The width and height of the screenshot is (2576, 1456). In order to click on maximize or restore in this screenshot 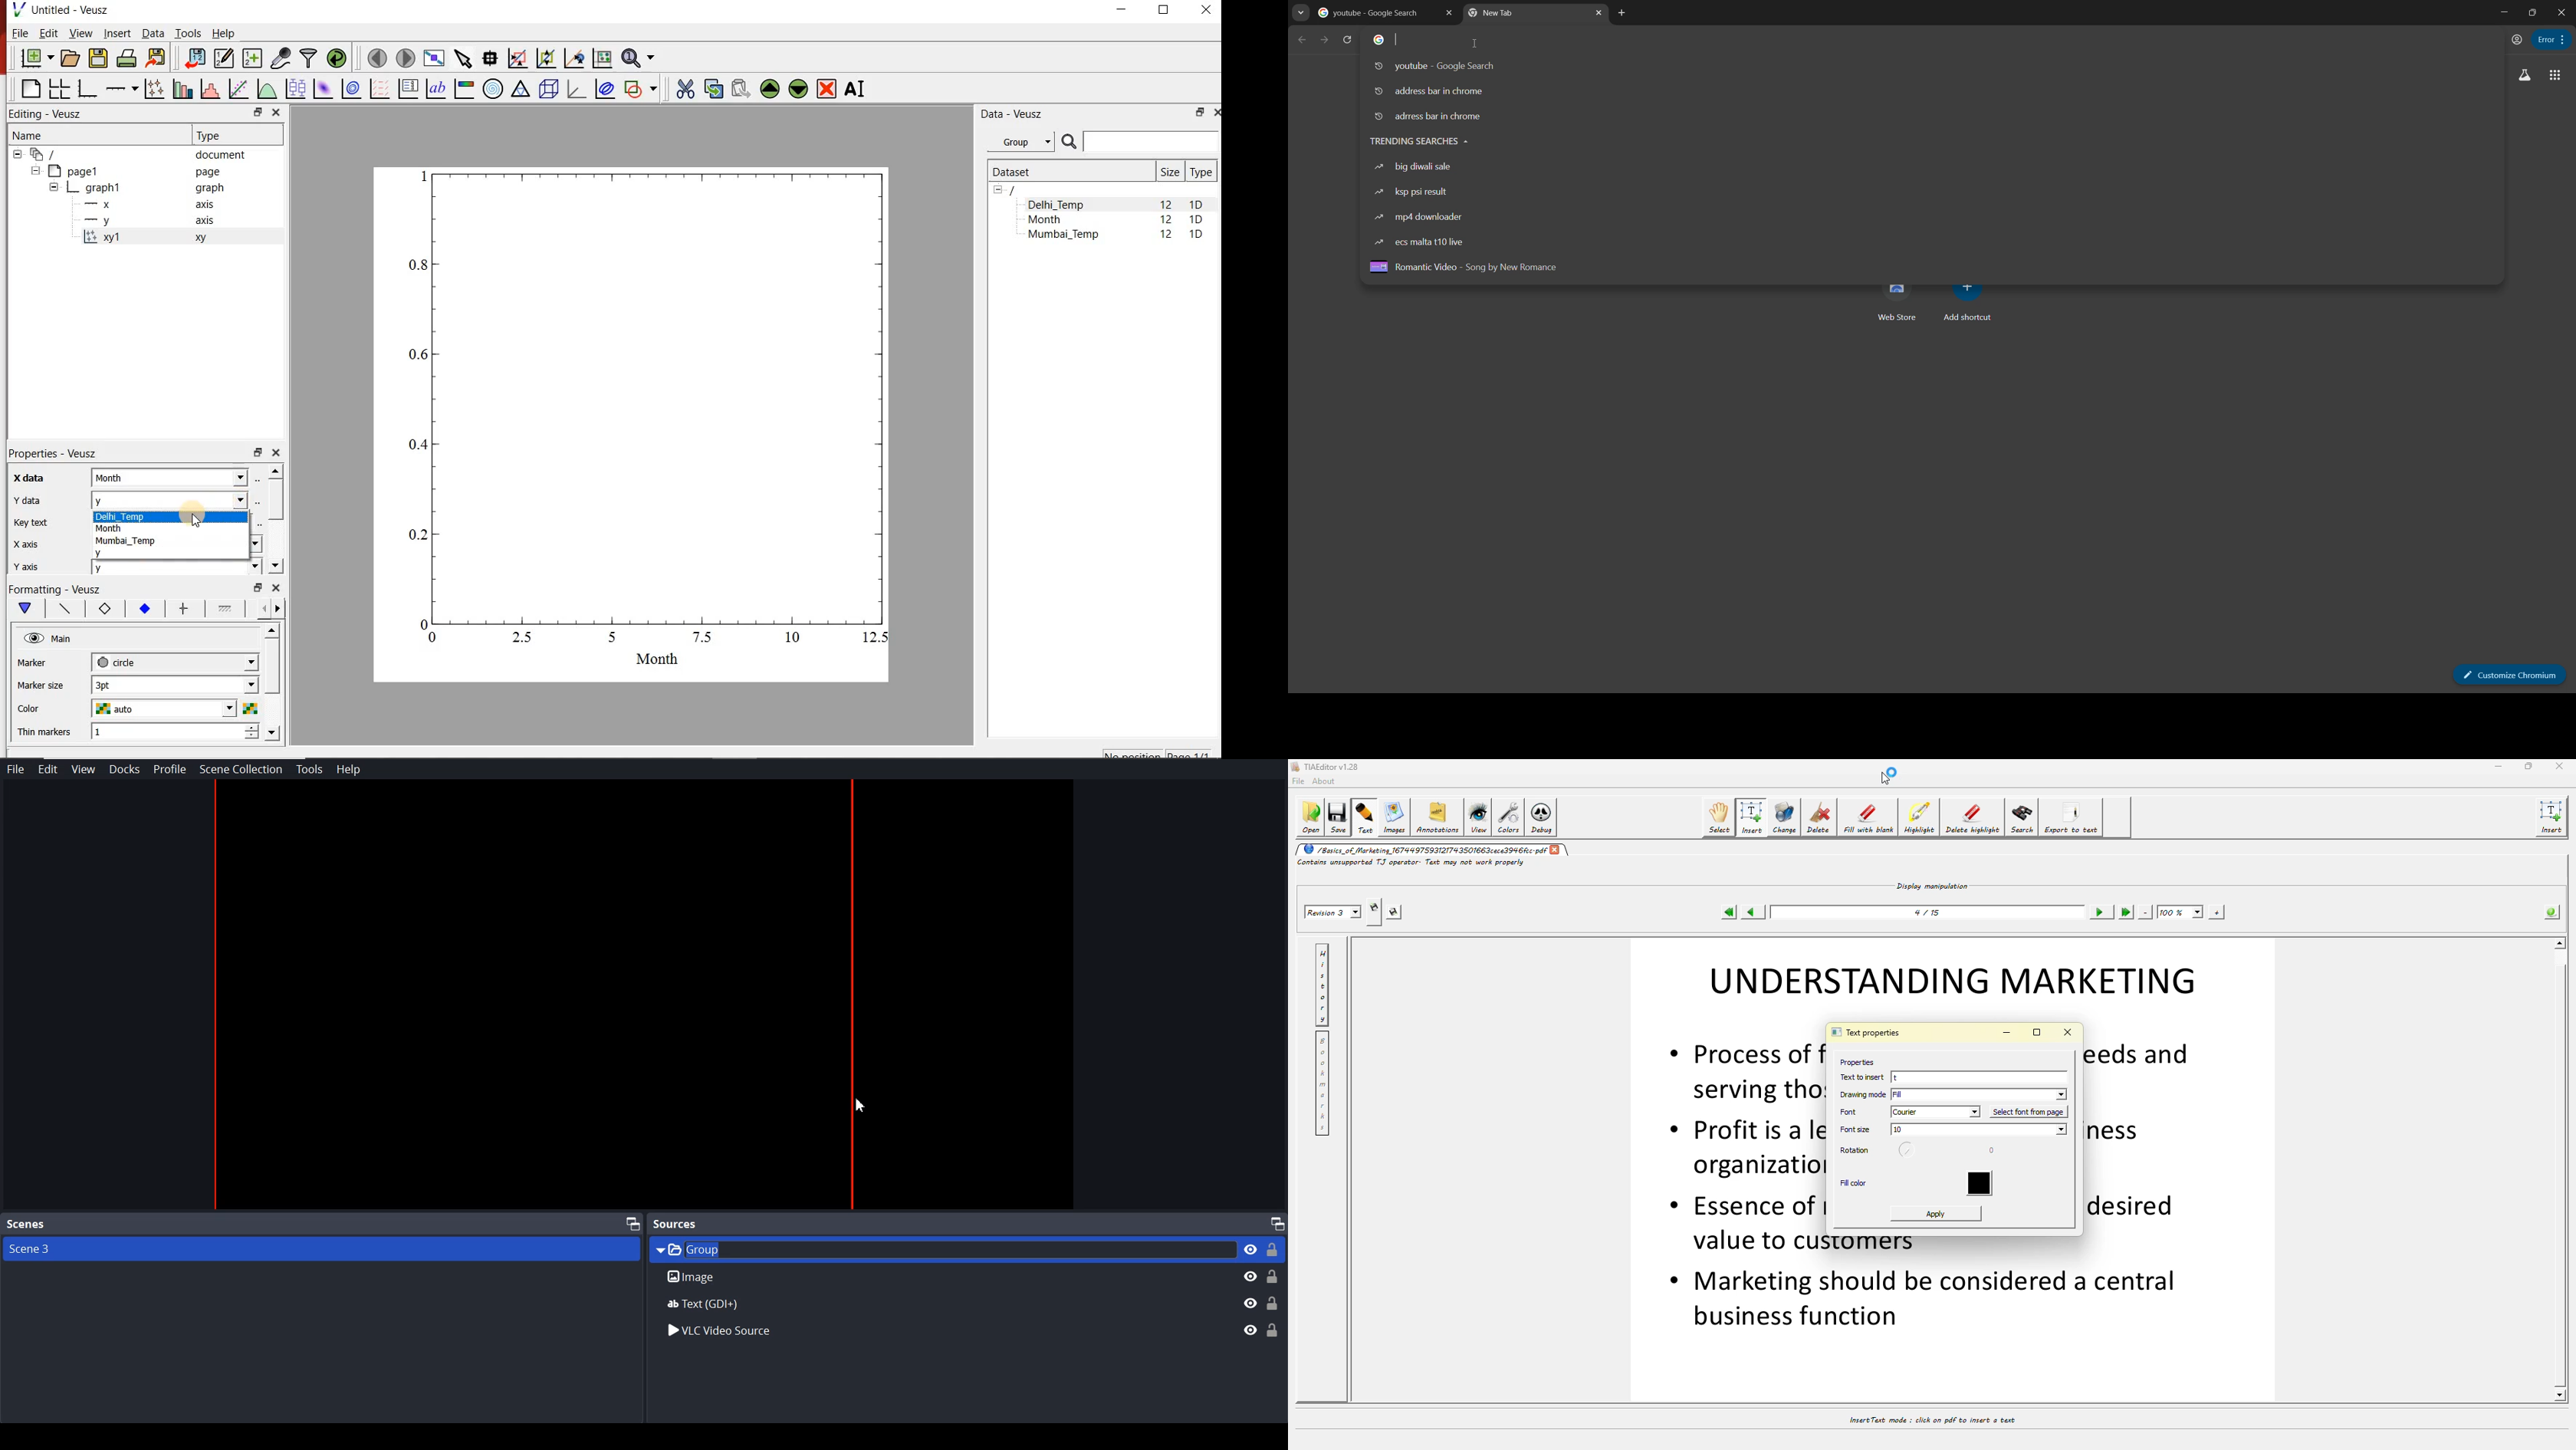, I will do `click(2534, 12)`.